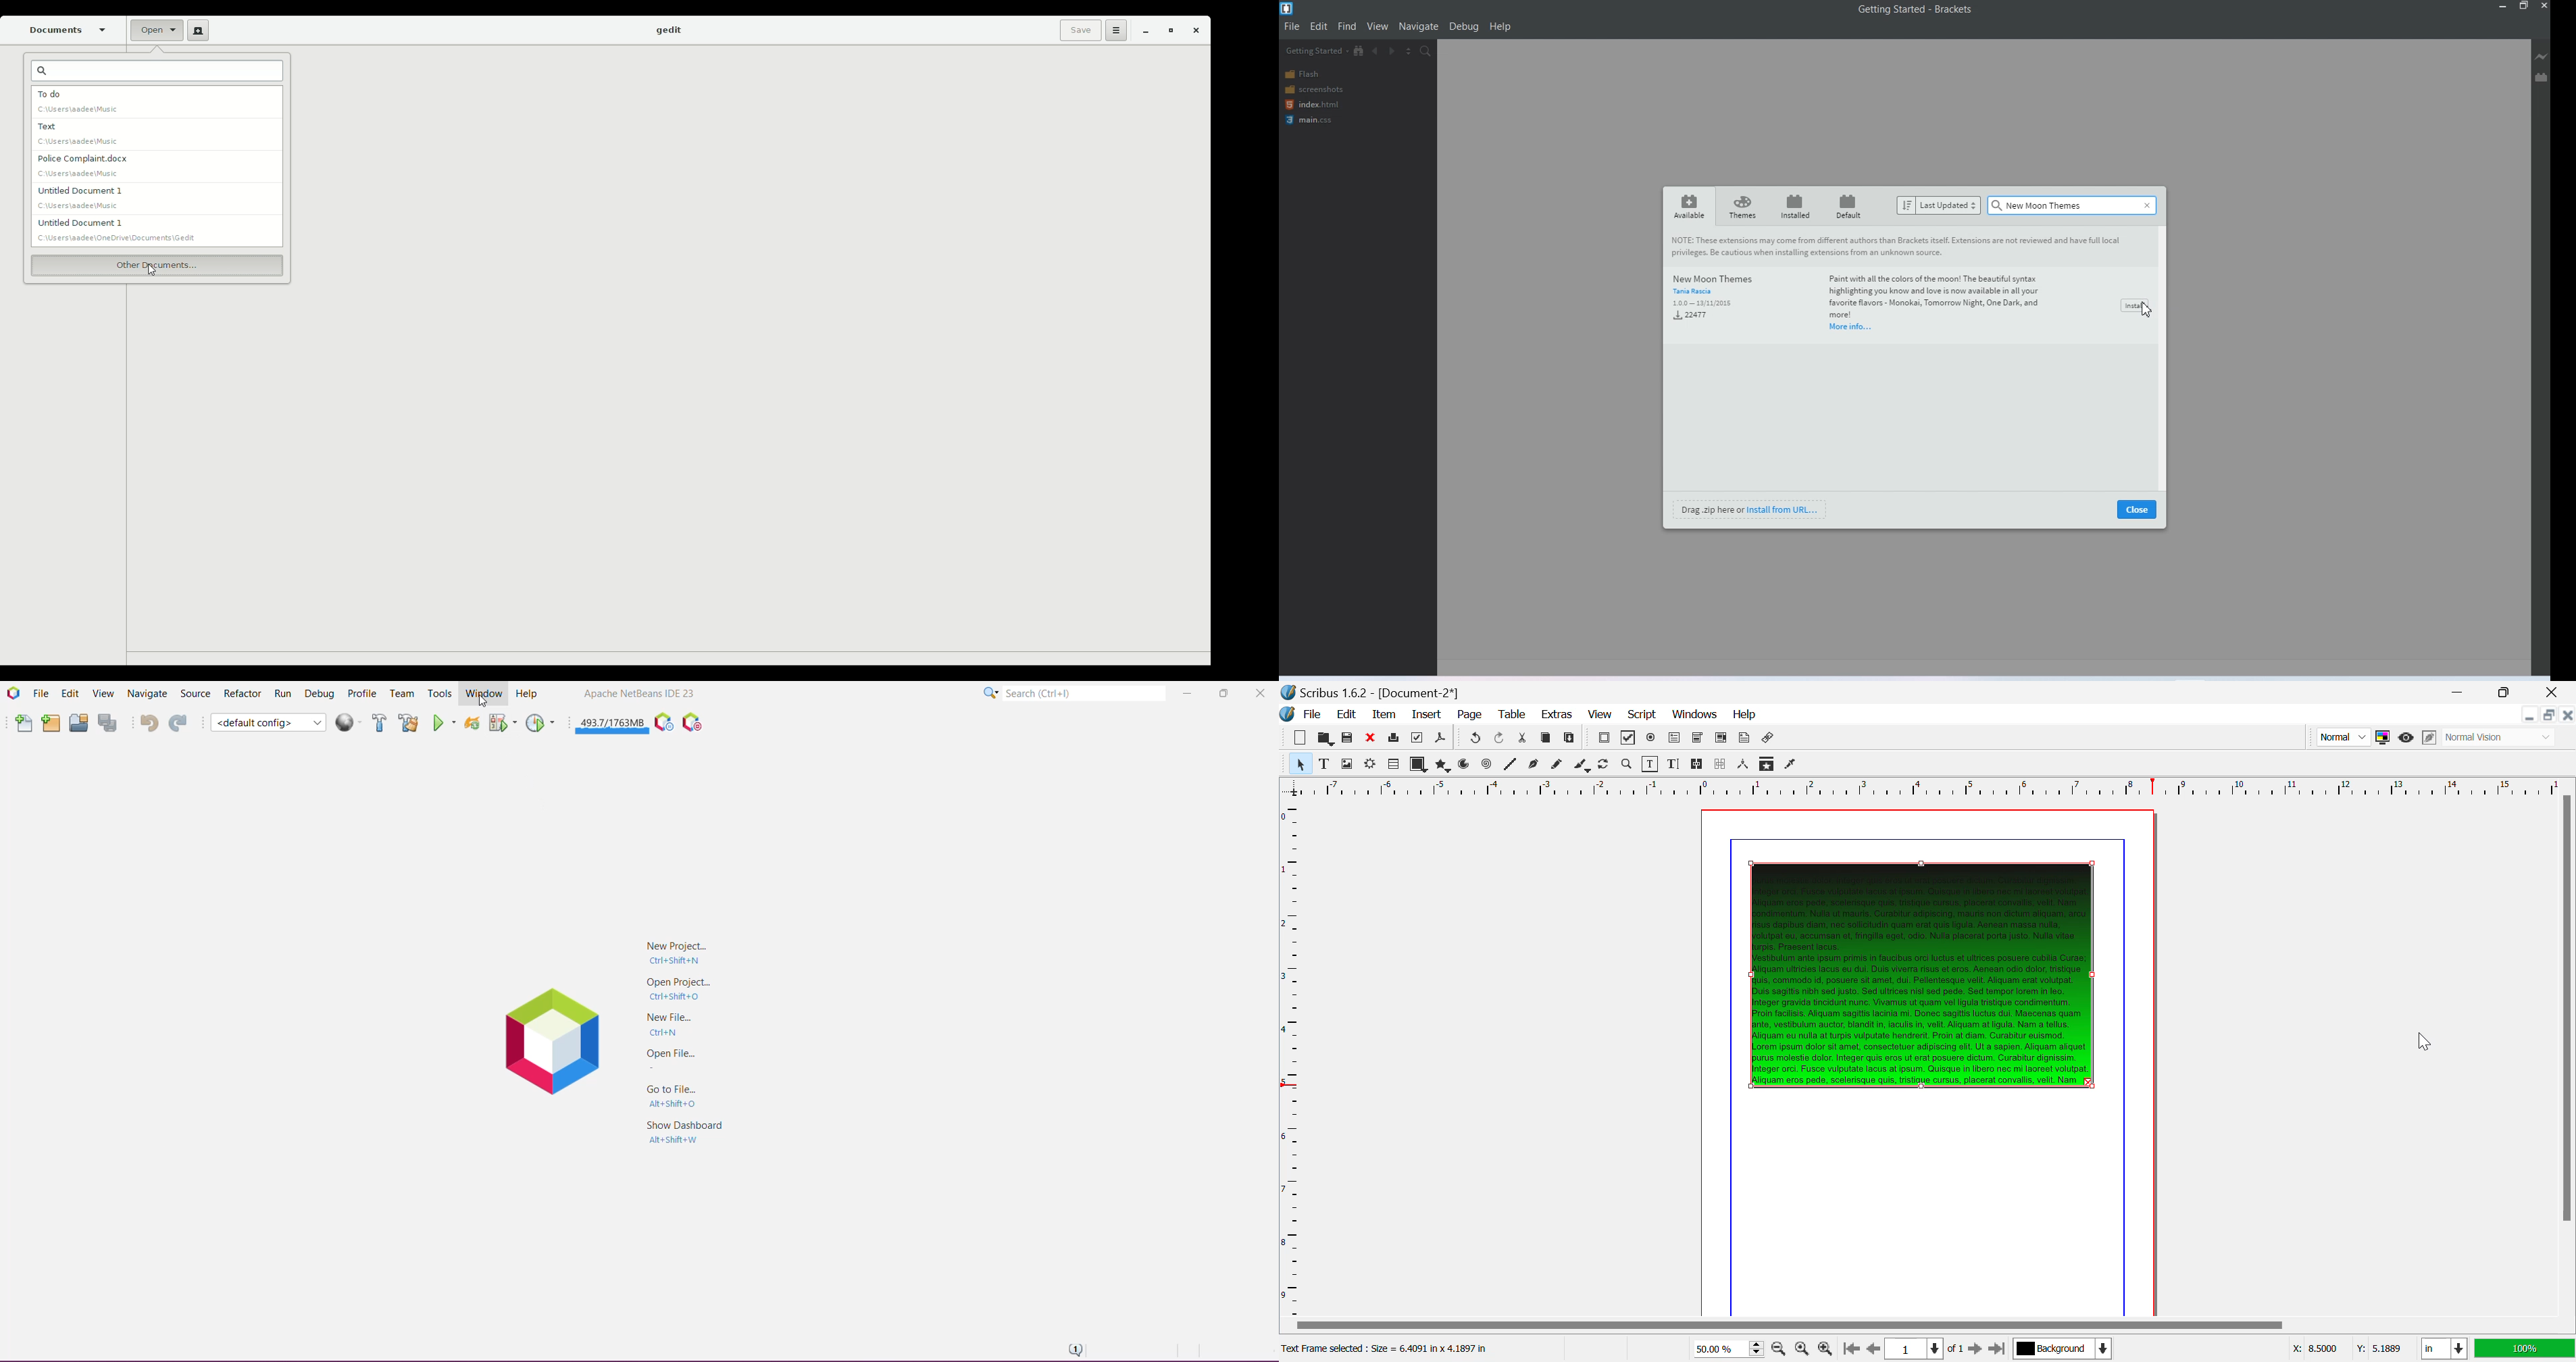 The image size is (2576, 1372). I want to click on Line, so click(1511, 765).